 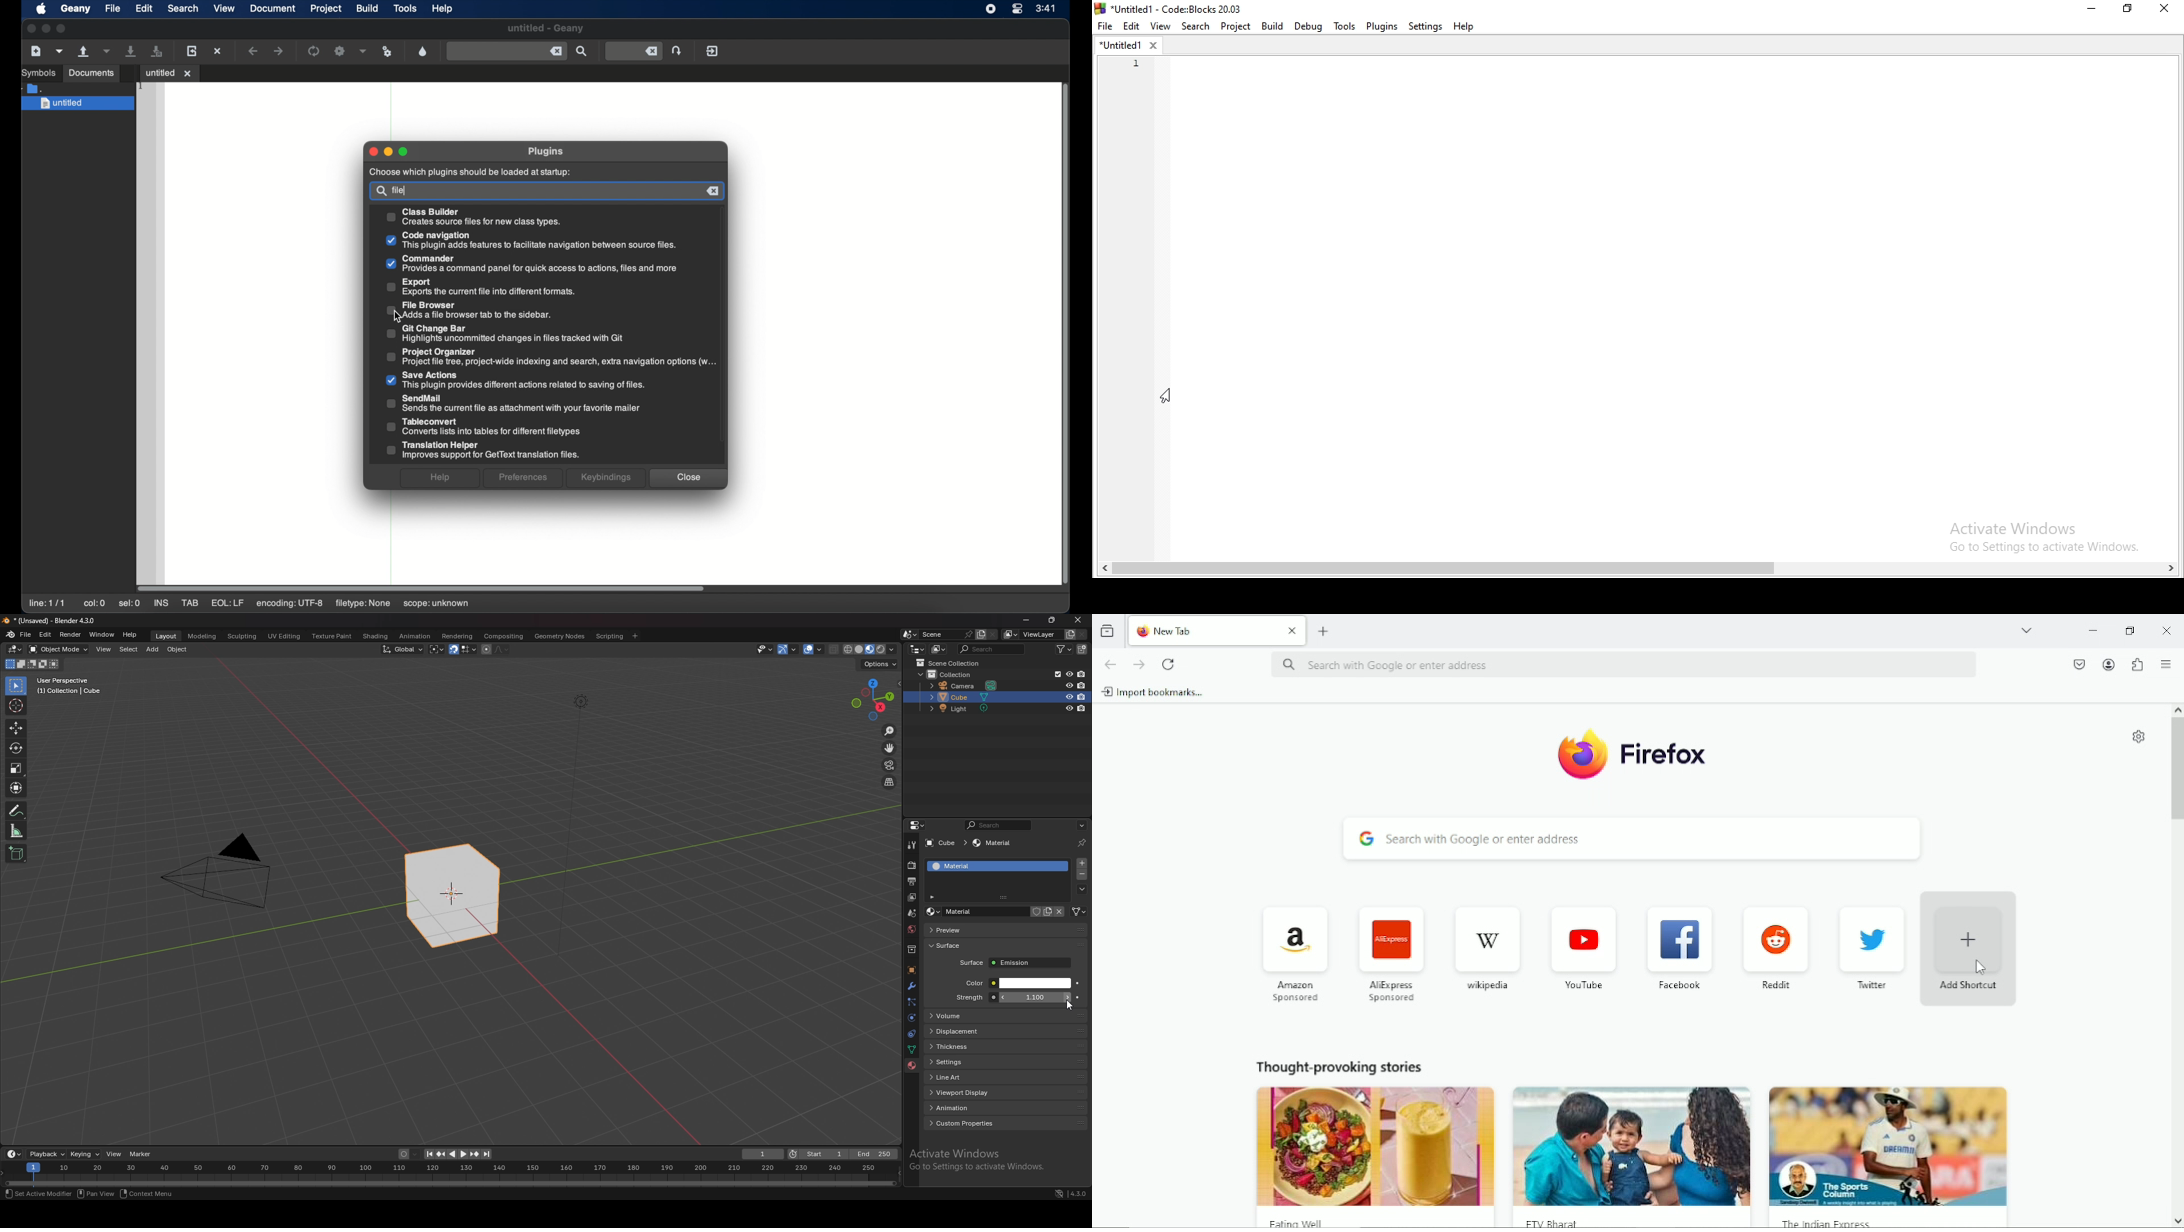 What do you see at coordinates (1202, 631) in the screenshot?
I see `New Tab` at bounding box center [1202, 631].